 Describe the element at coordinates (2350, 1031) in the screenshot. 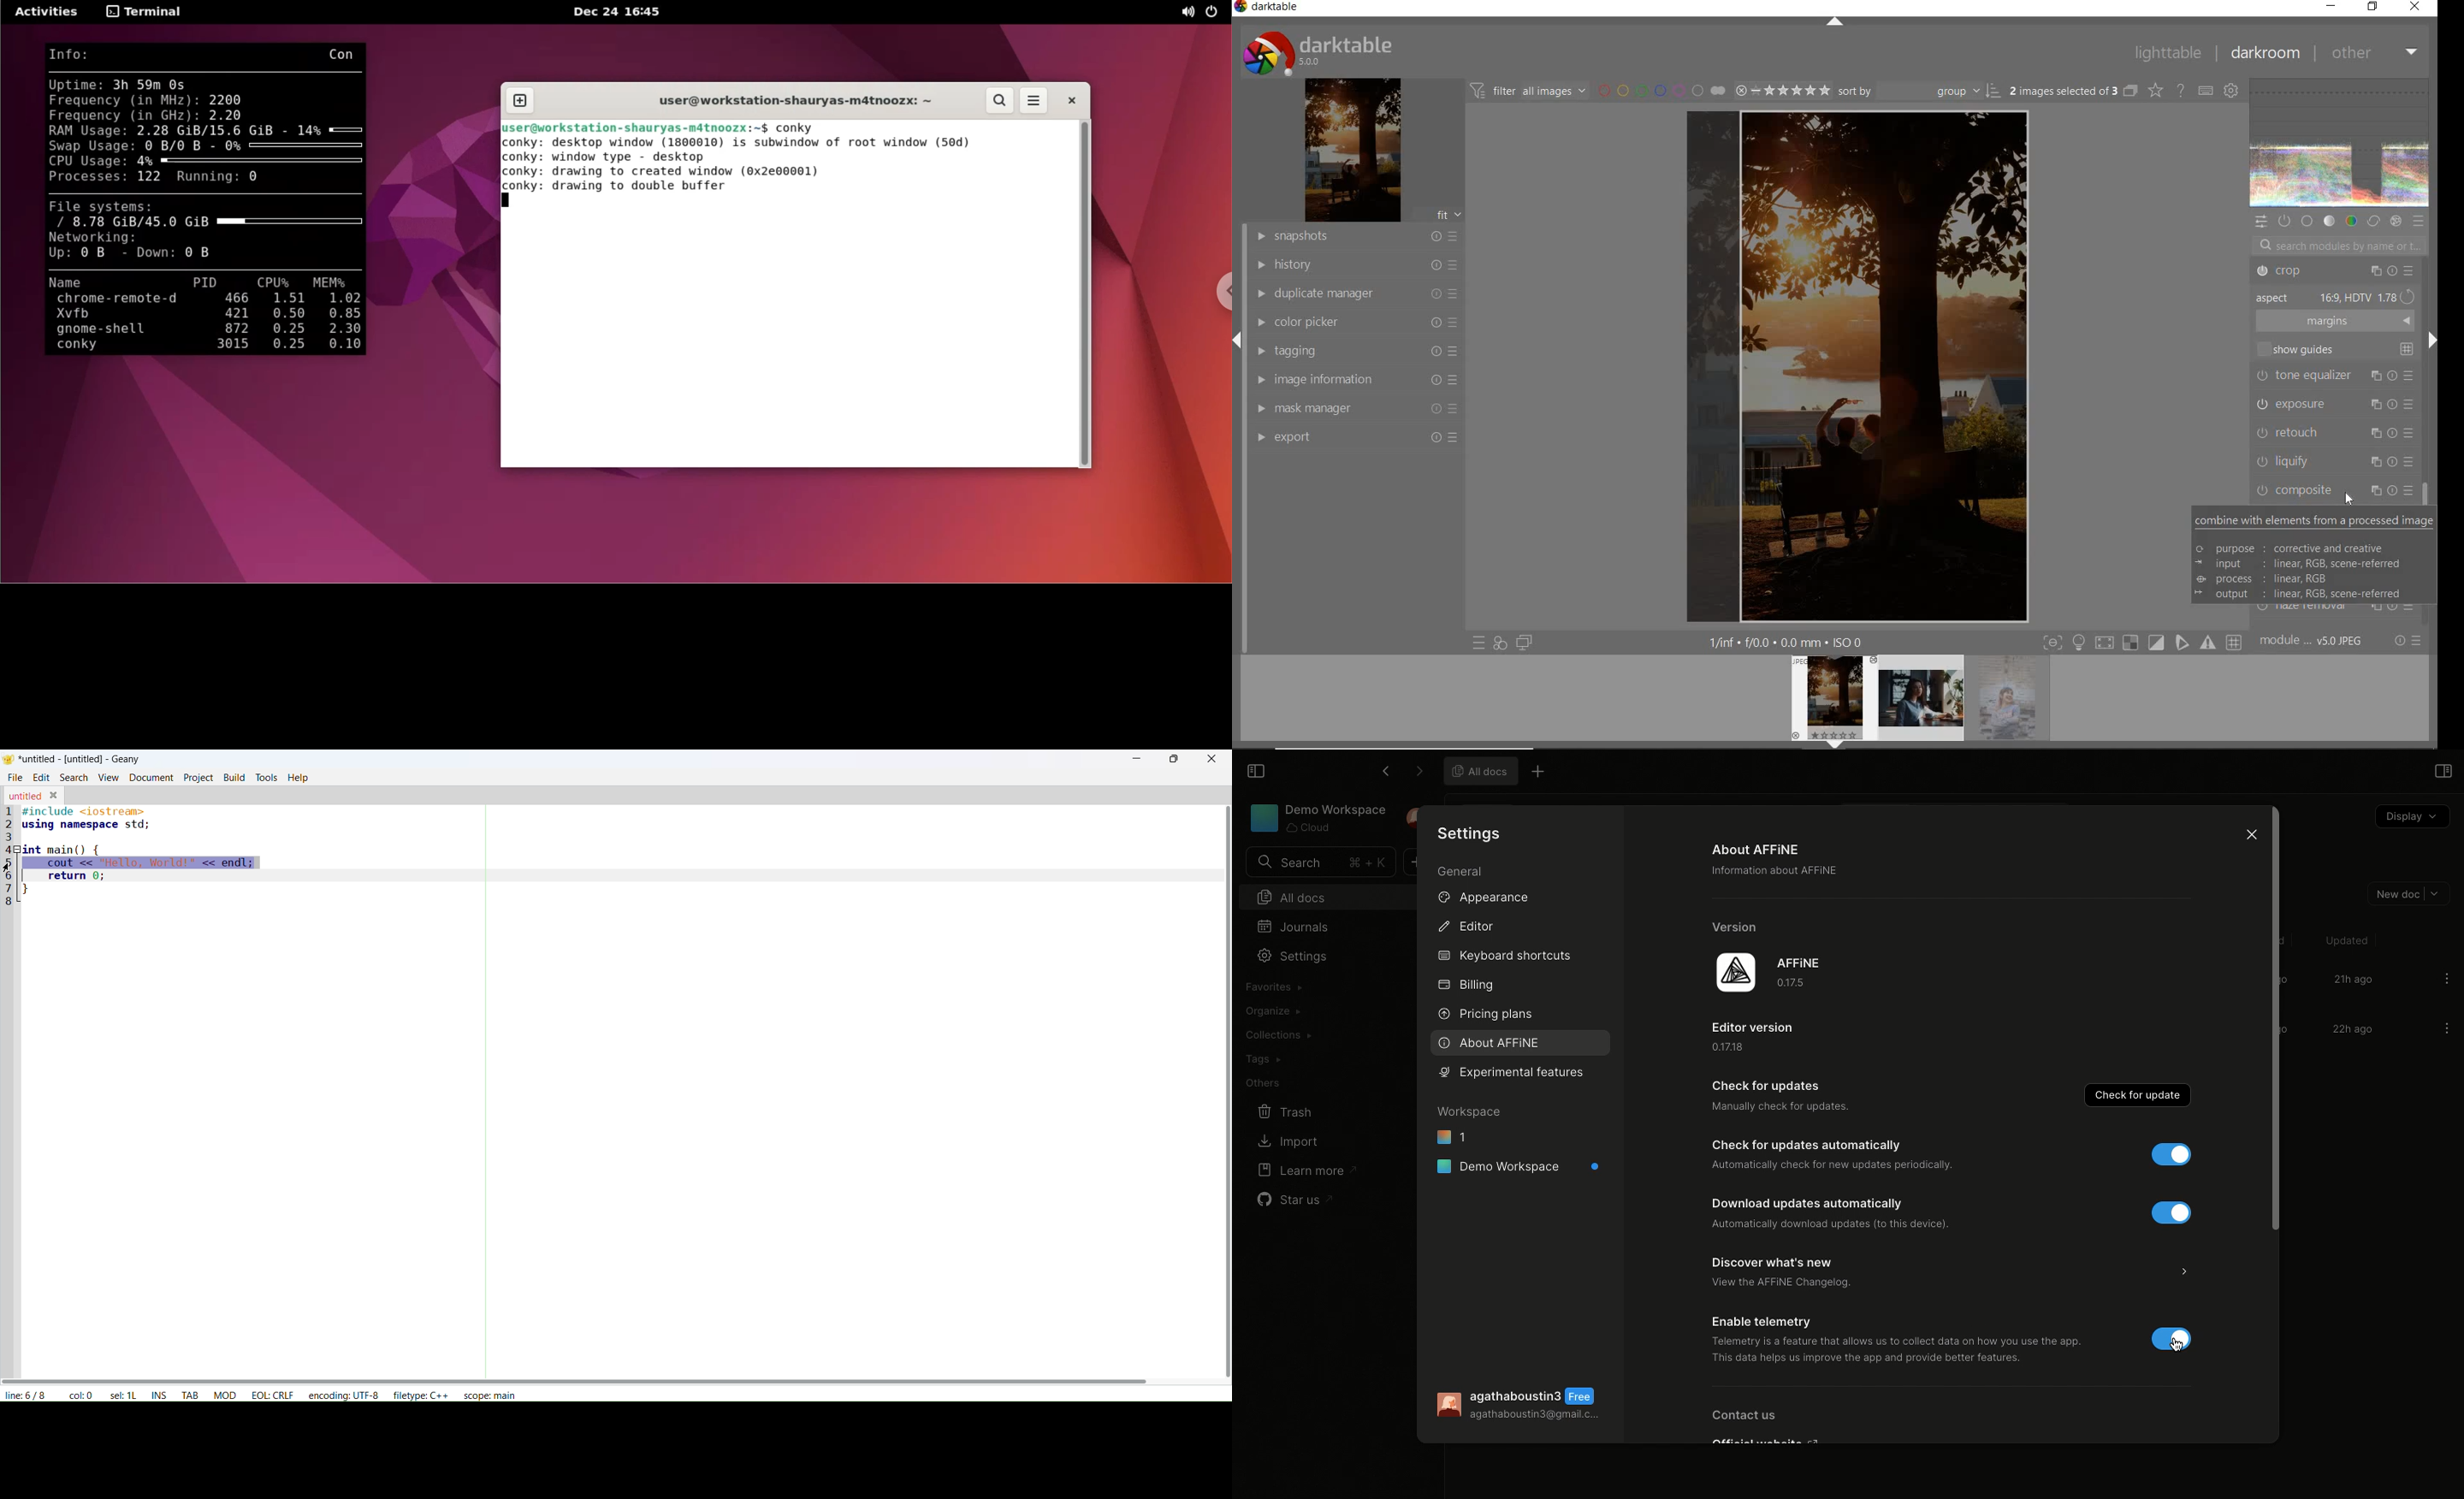

I see `22h ago` at that location.